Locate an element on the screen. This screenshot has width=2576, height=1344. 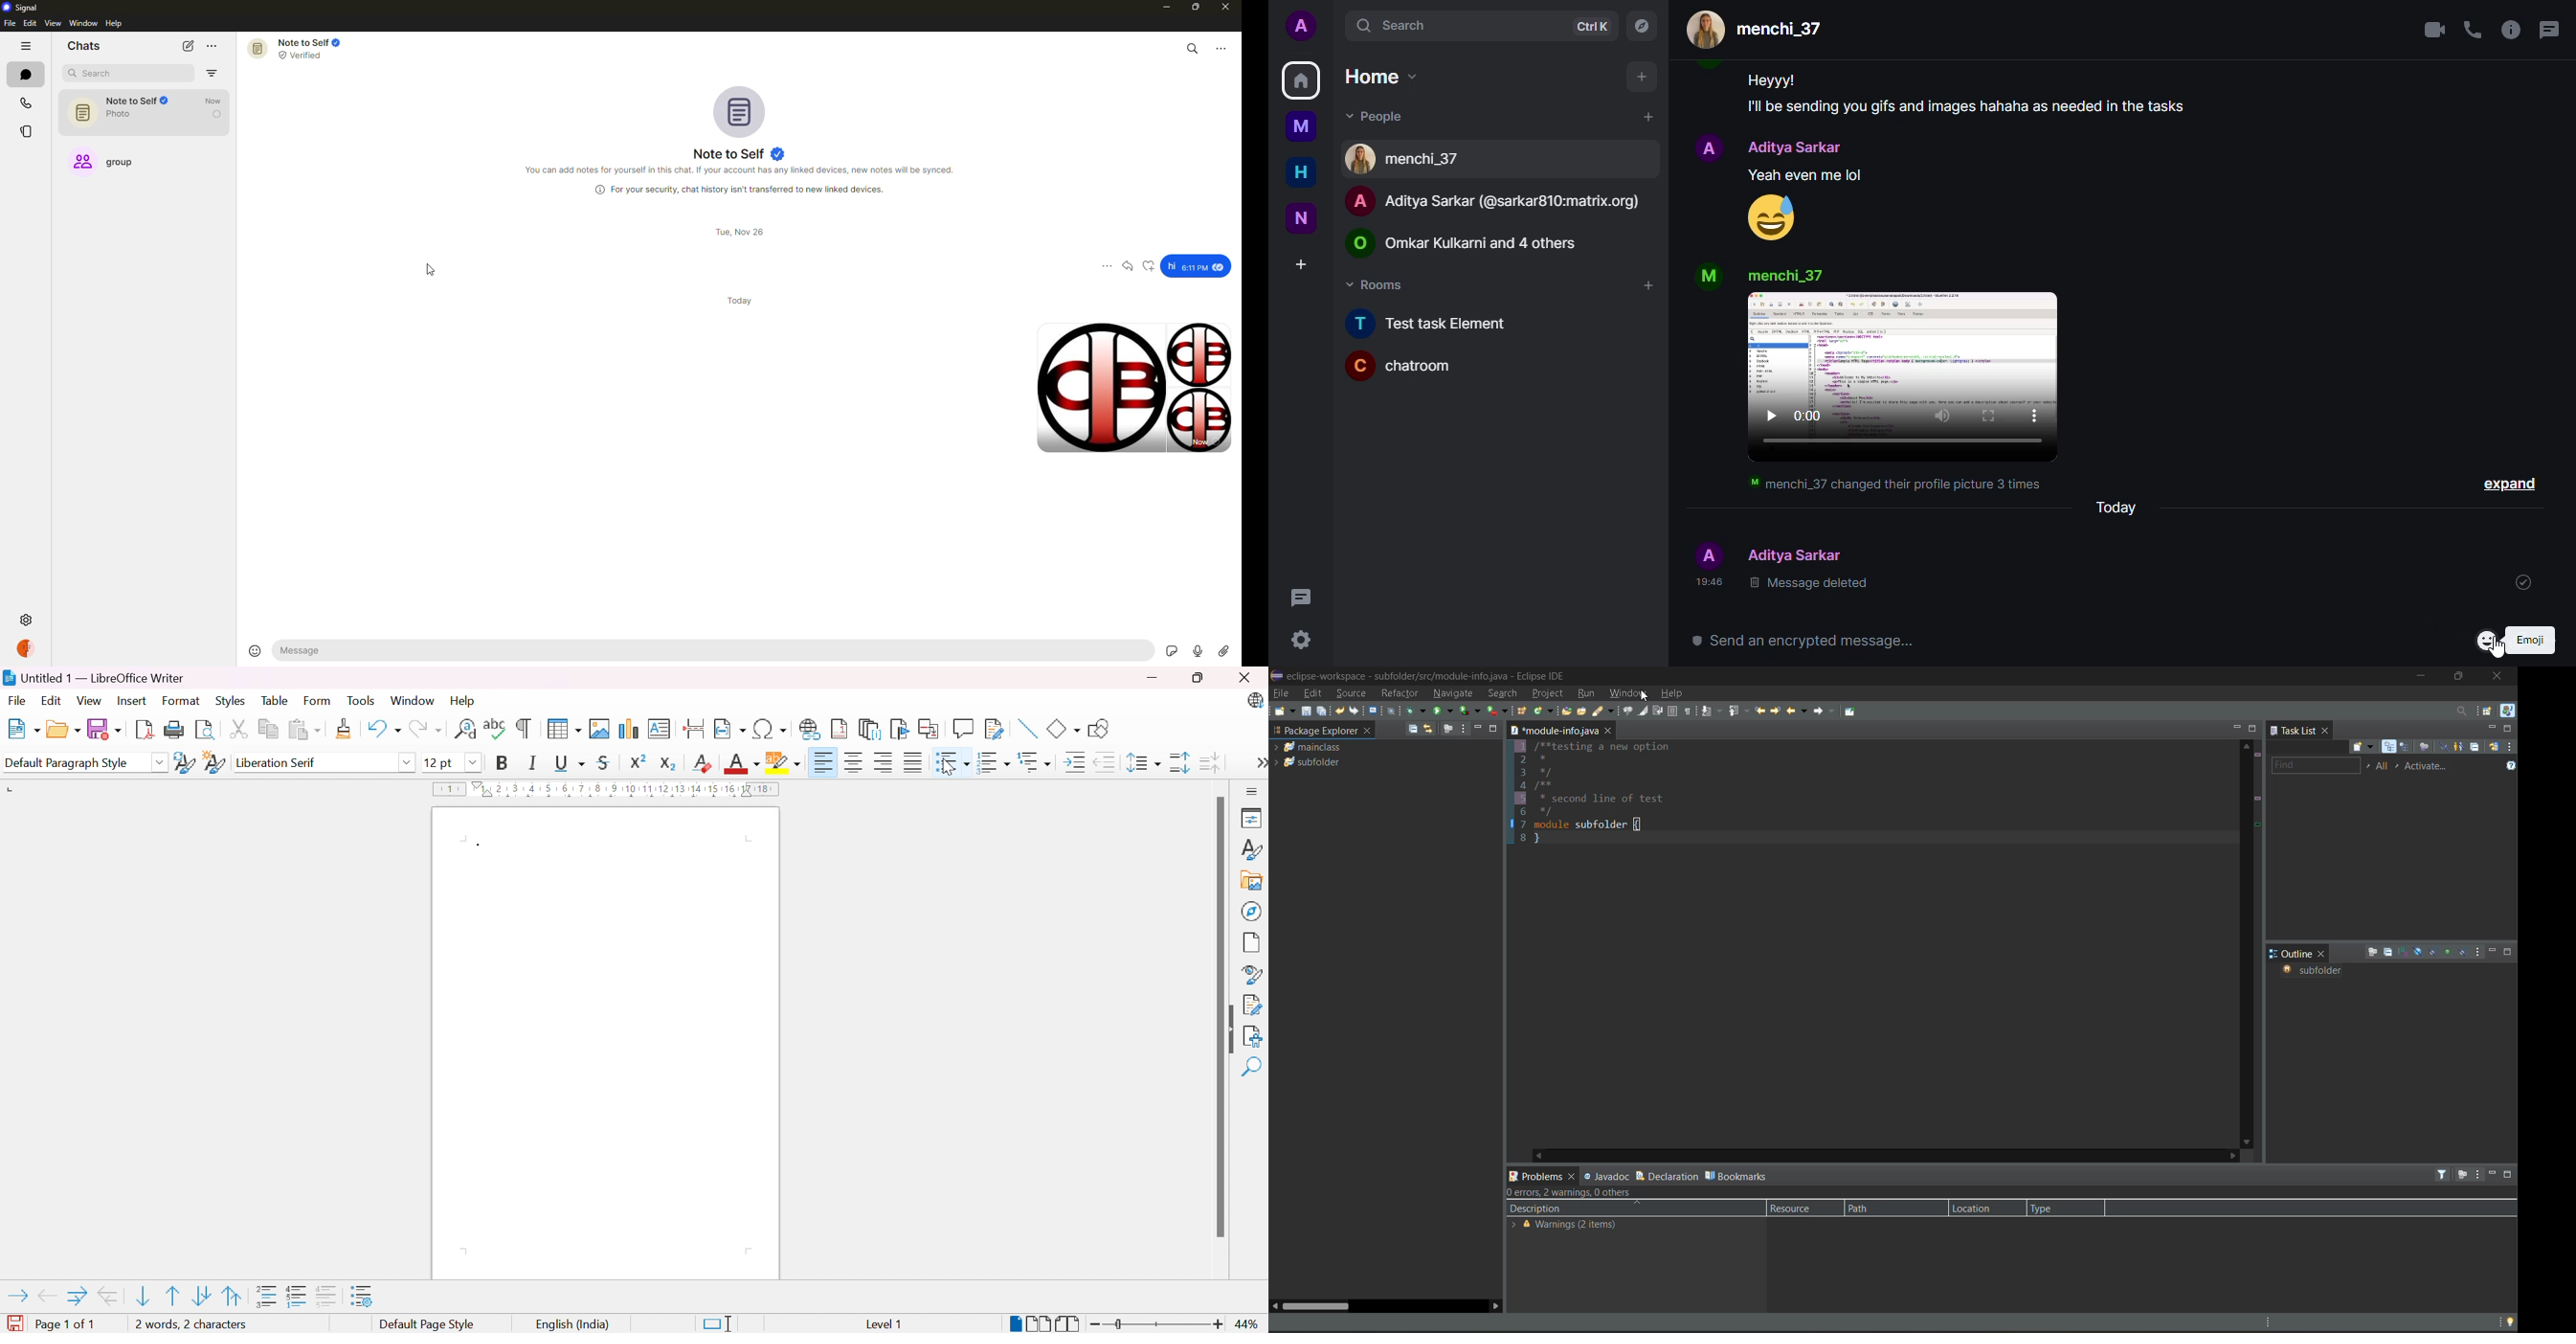
stickers is located at coordinates (1166, 652).